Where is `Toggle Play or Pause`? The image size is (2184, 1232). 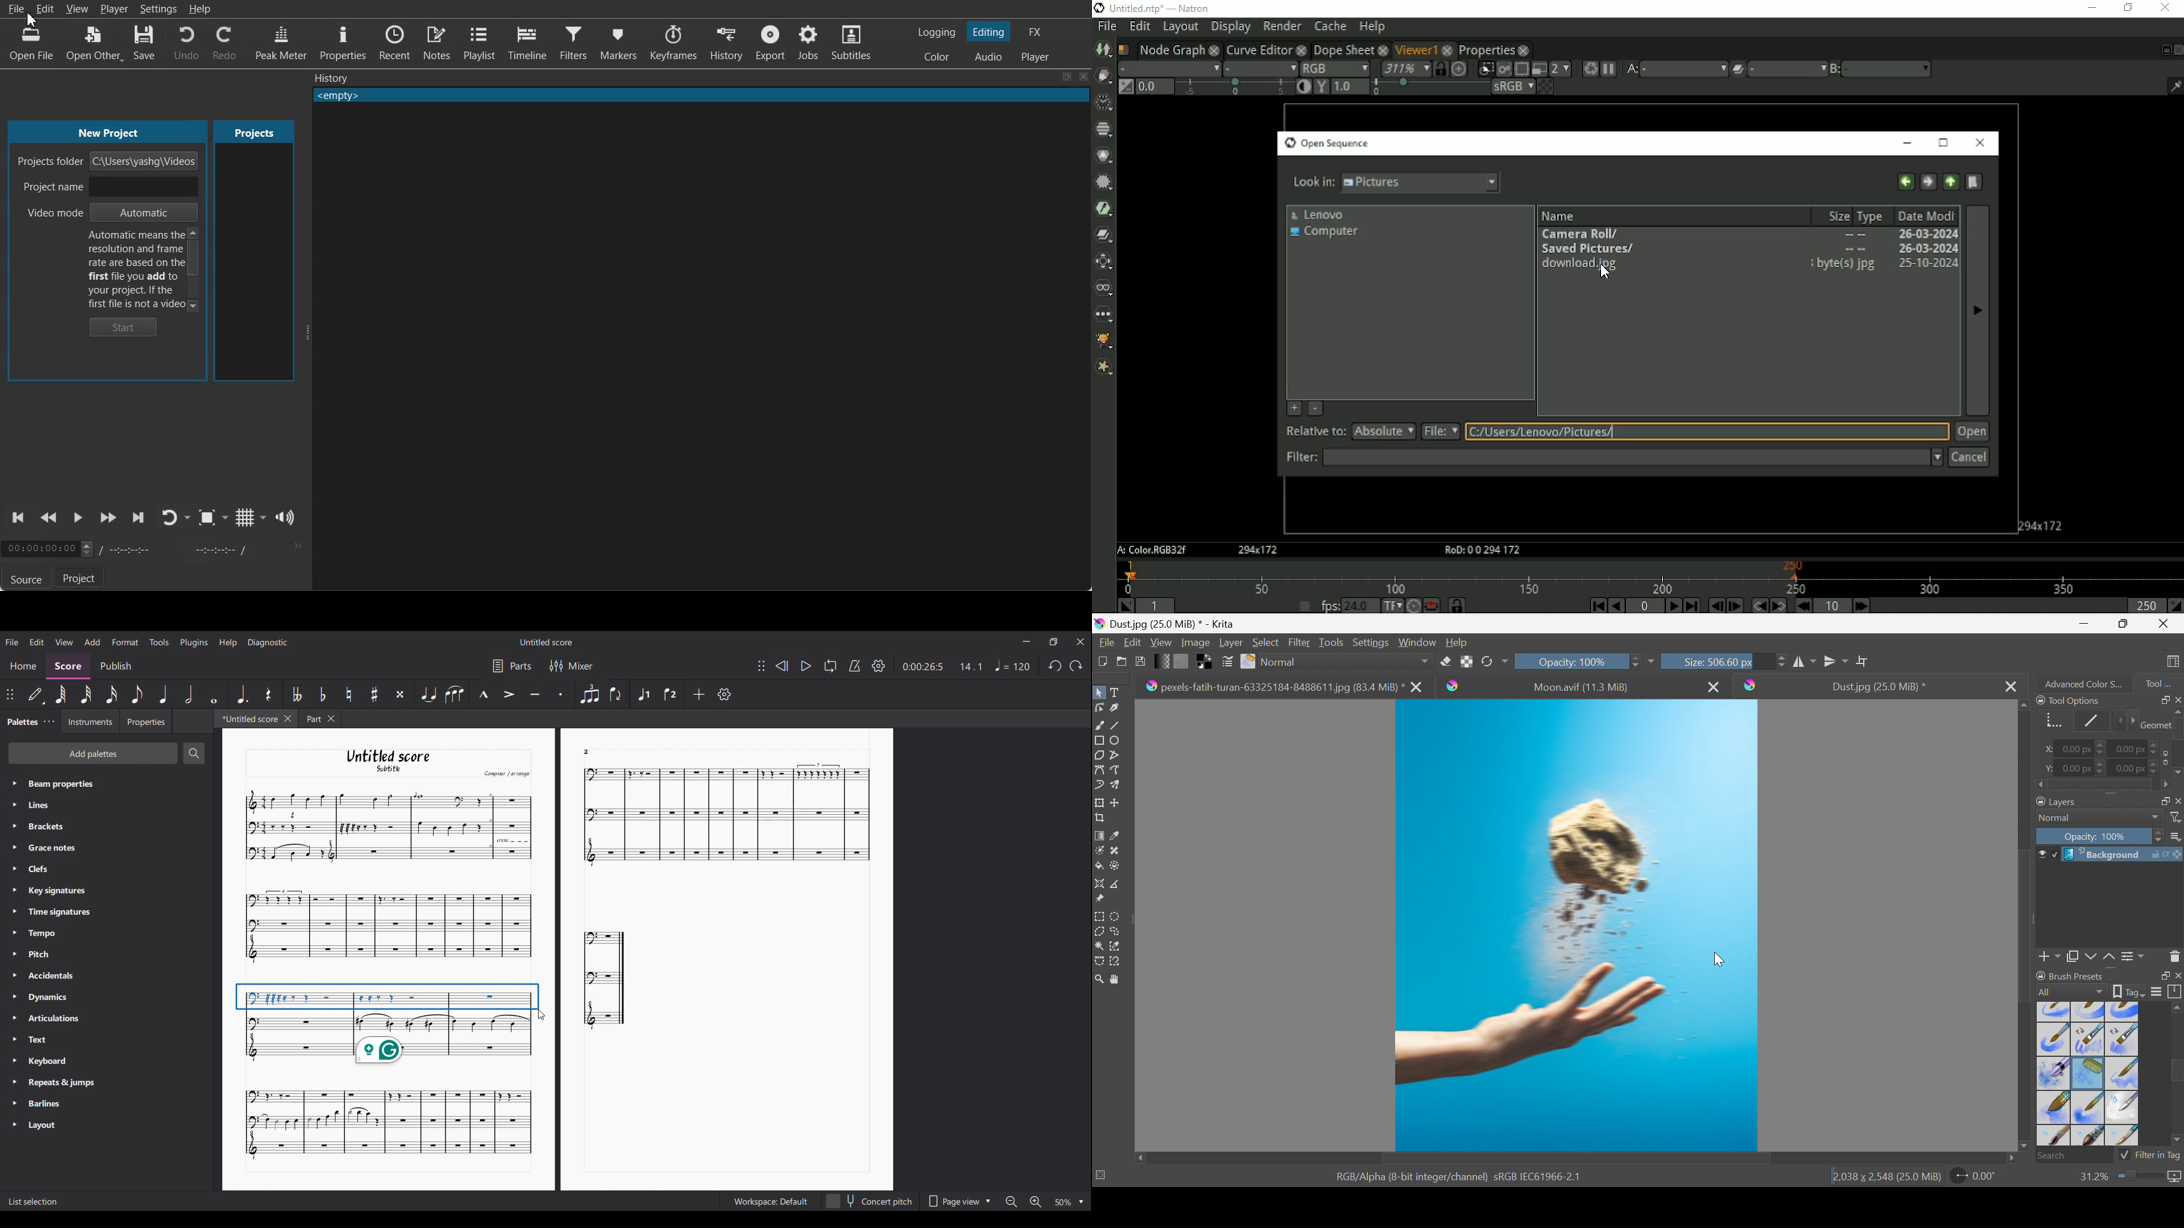 Toggle Play or Pause is located at coordinates (76, 519).